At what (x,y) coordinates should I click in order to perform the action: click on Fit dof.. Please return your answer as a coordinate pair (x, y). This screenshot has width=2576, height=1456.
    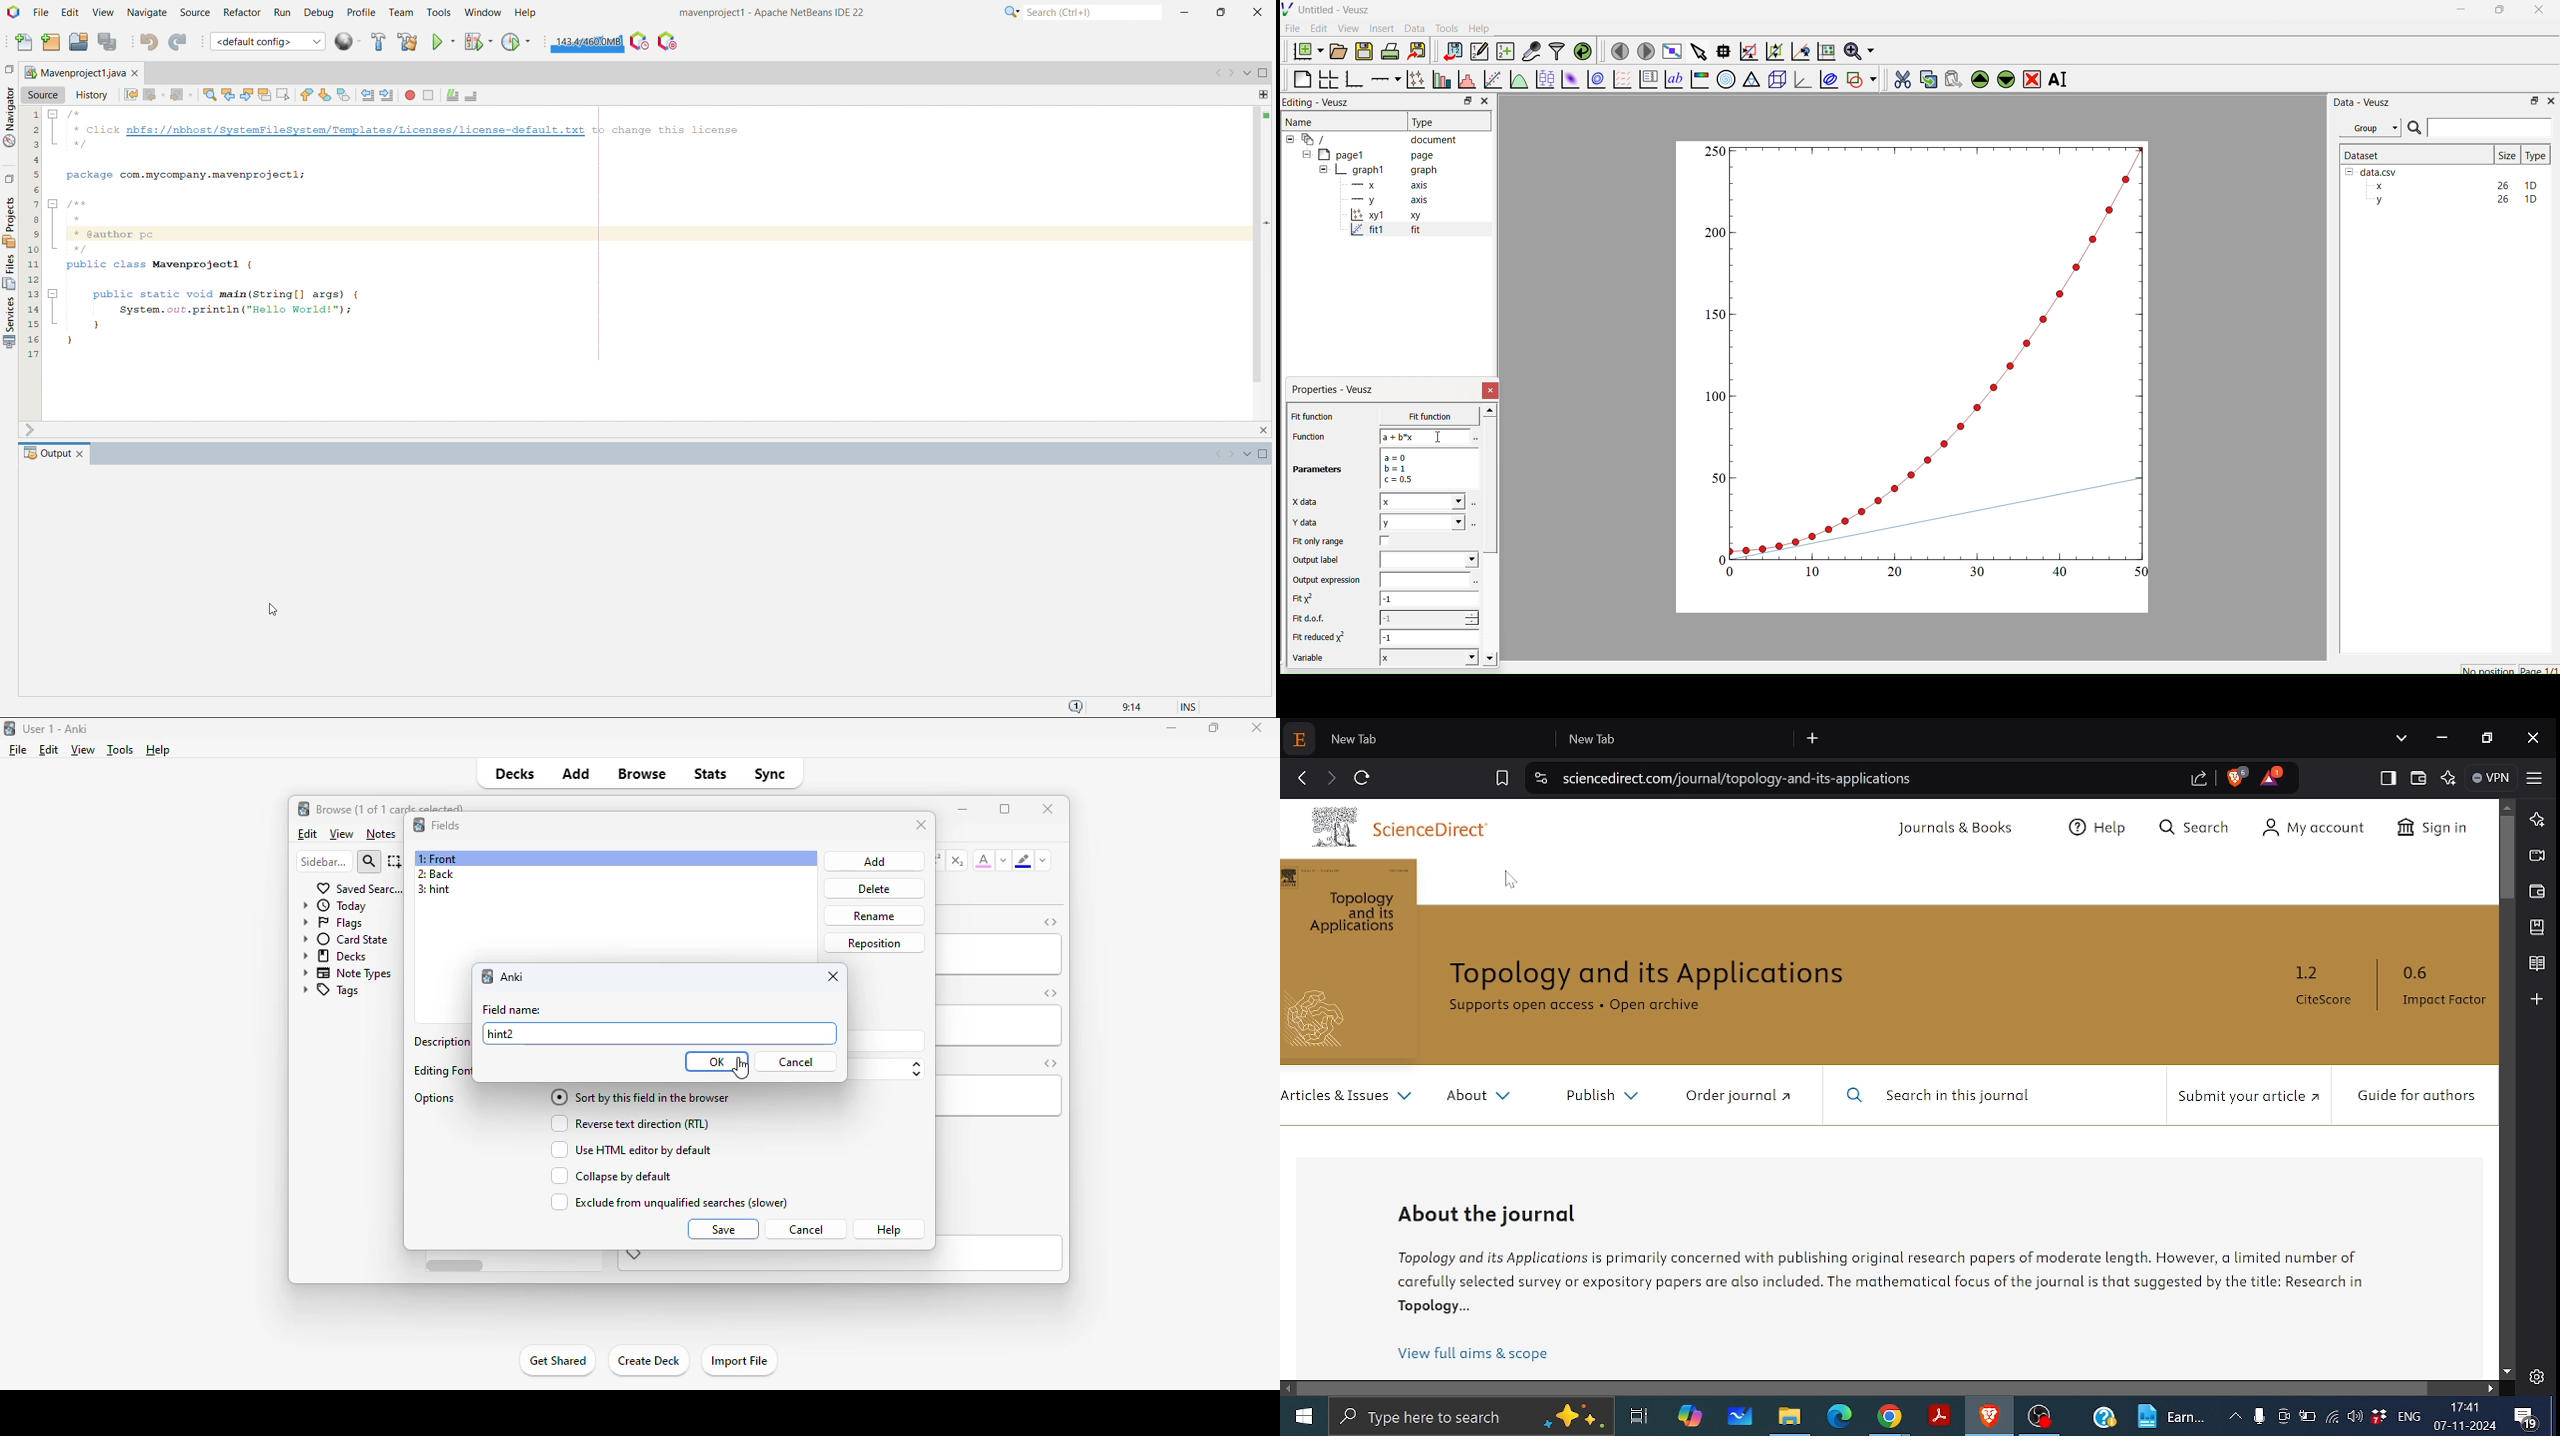
    Looking at the image, I should click on (1312, 620).